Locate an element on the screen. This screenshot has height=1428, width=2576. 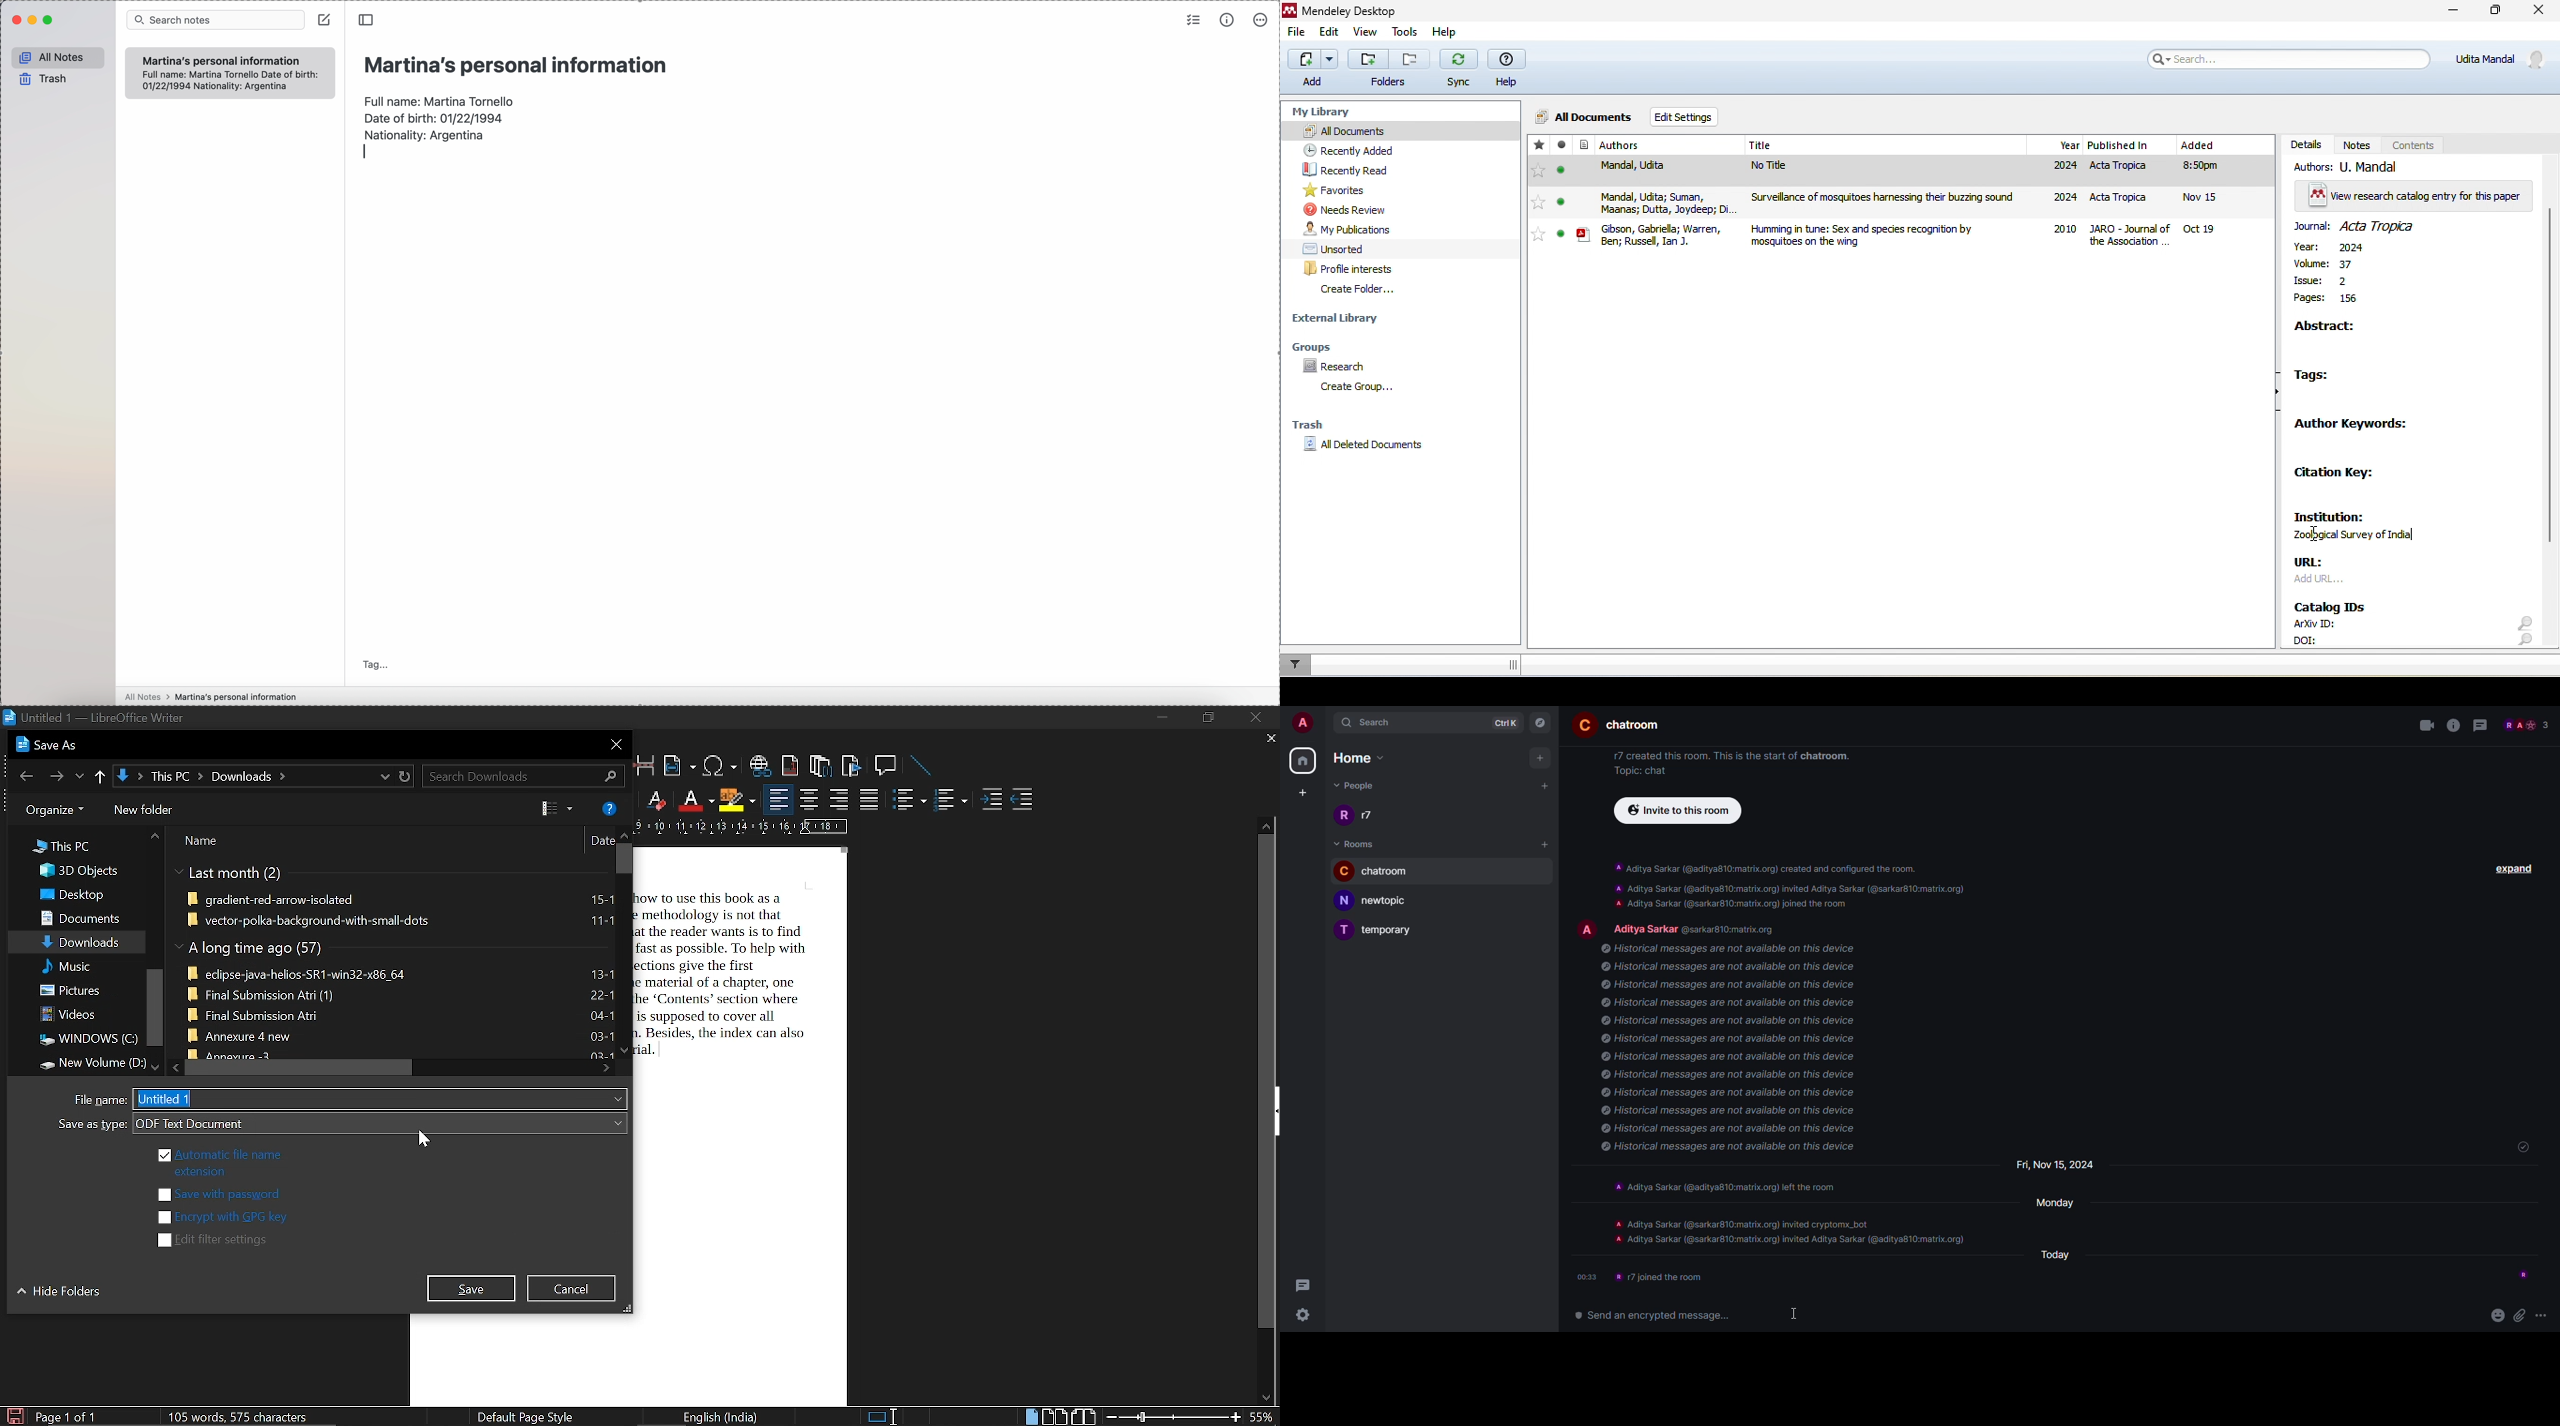
close current tab is located at coordinates (1266, 739).